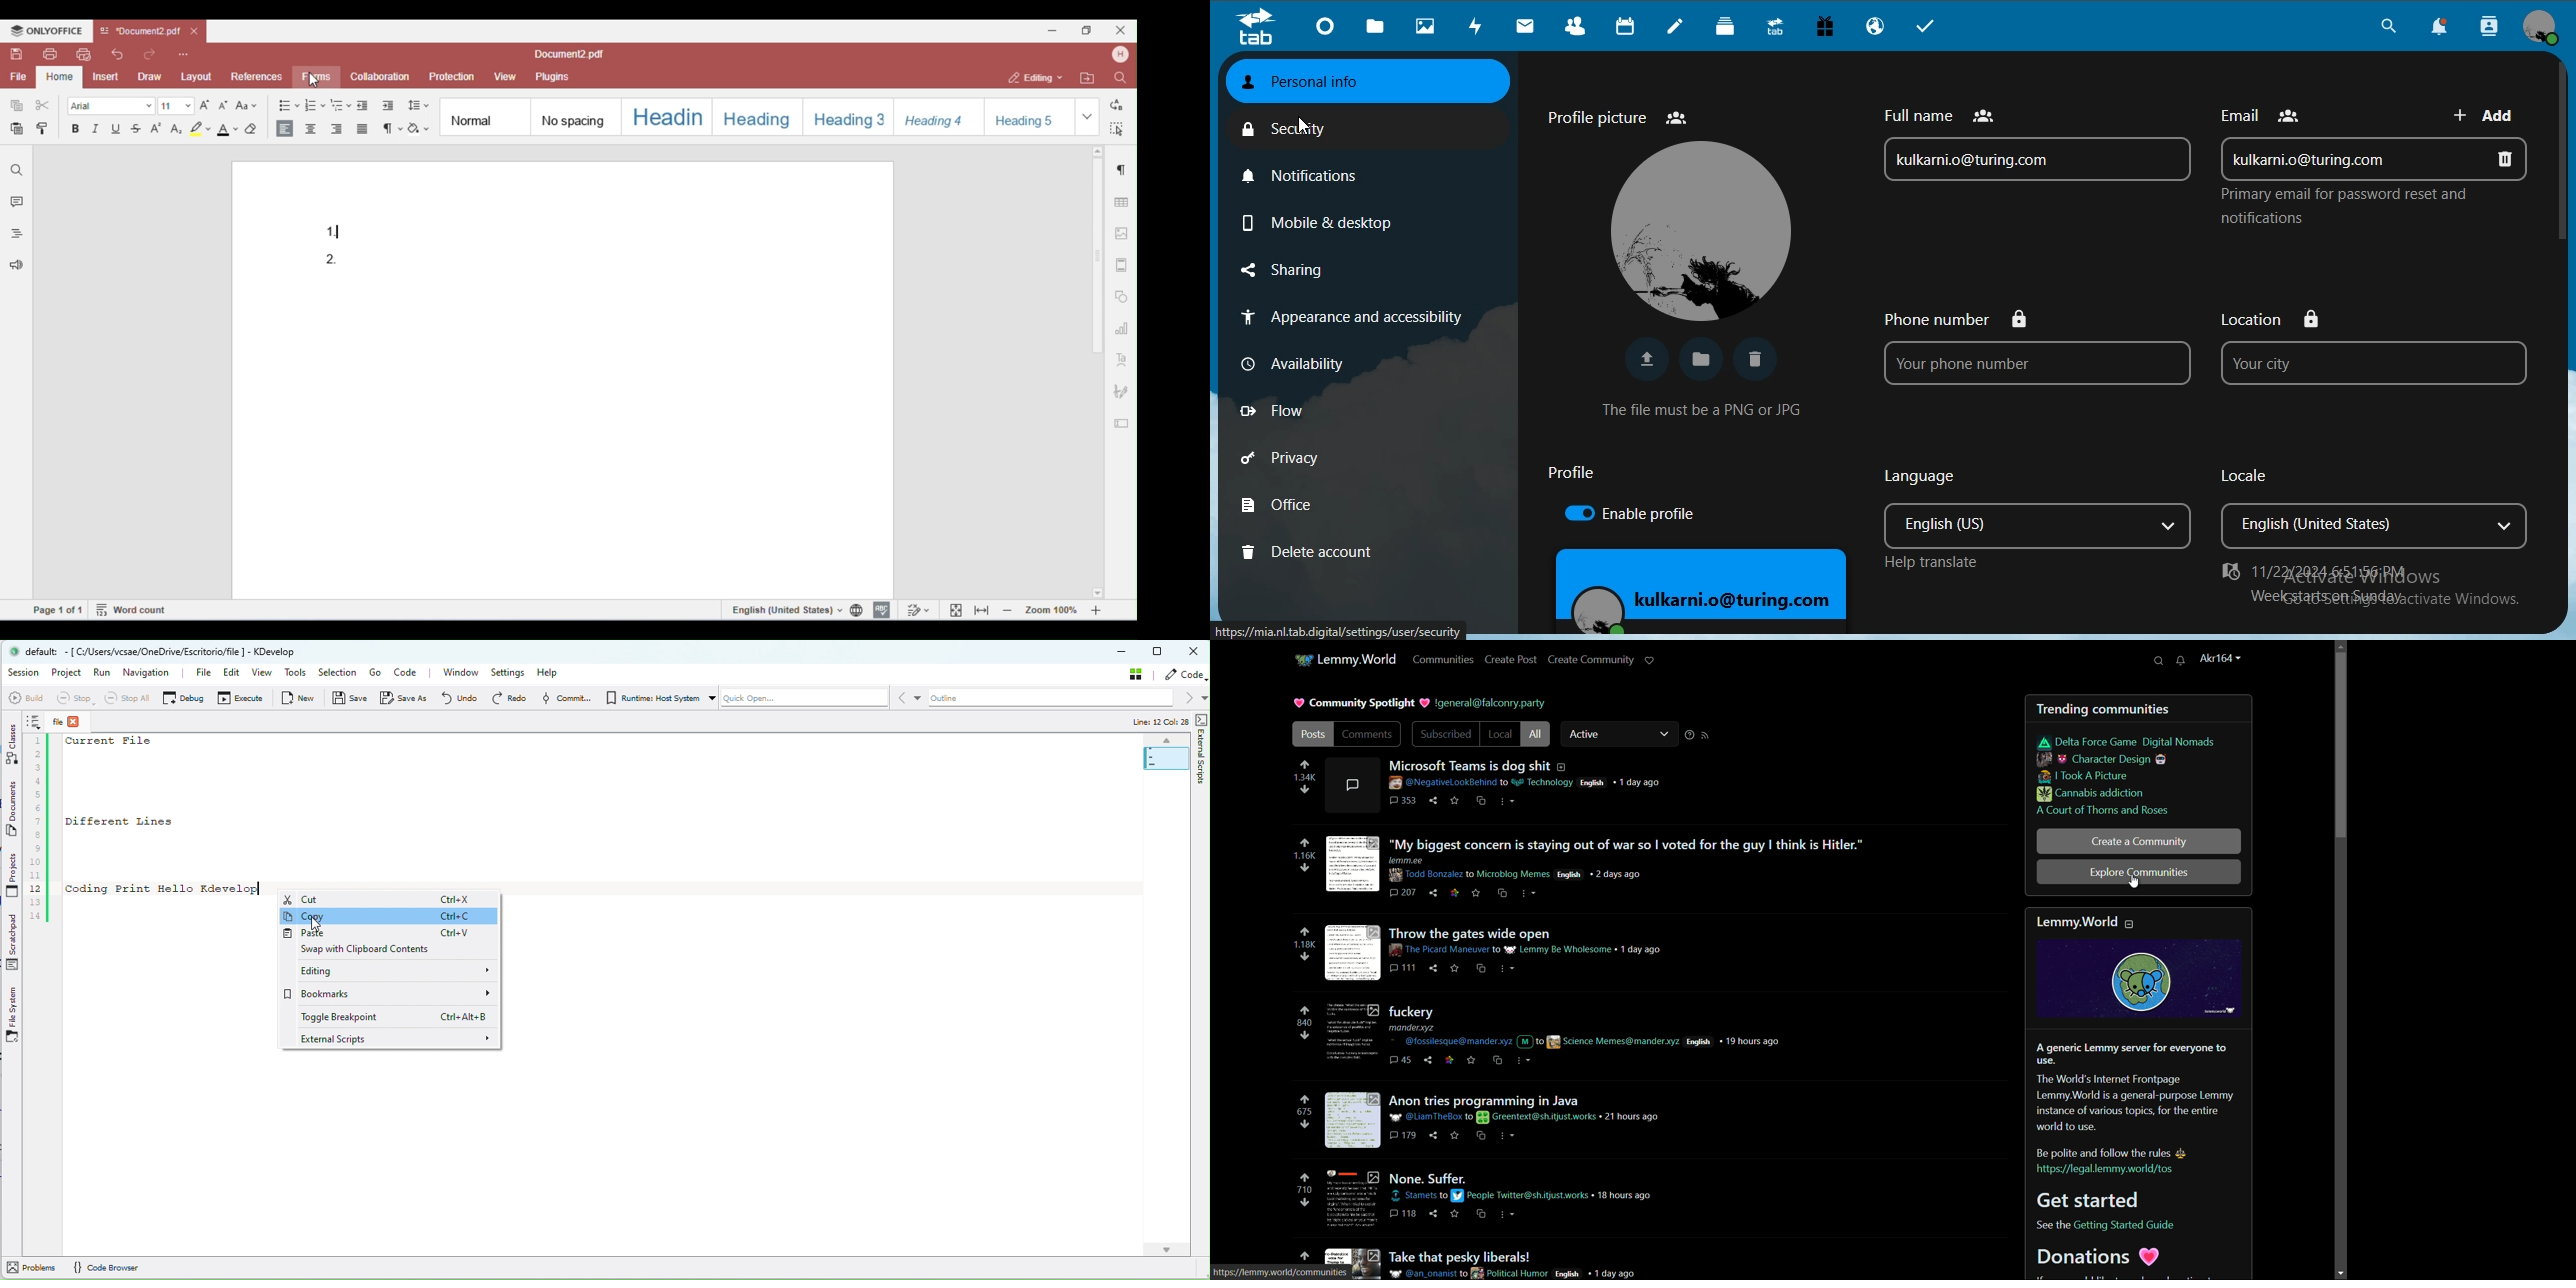 The height and width of the screenshot is (1288, 2576). What do you see at coordinates (2103, 761) in the screenshot?
I see `character design` at bounding box center [2103, 761].